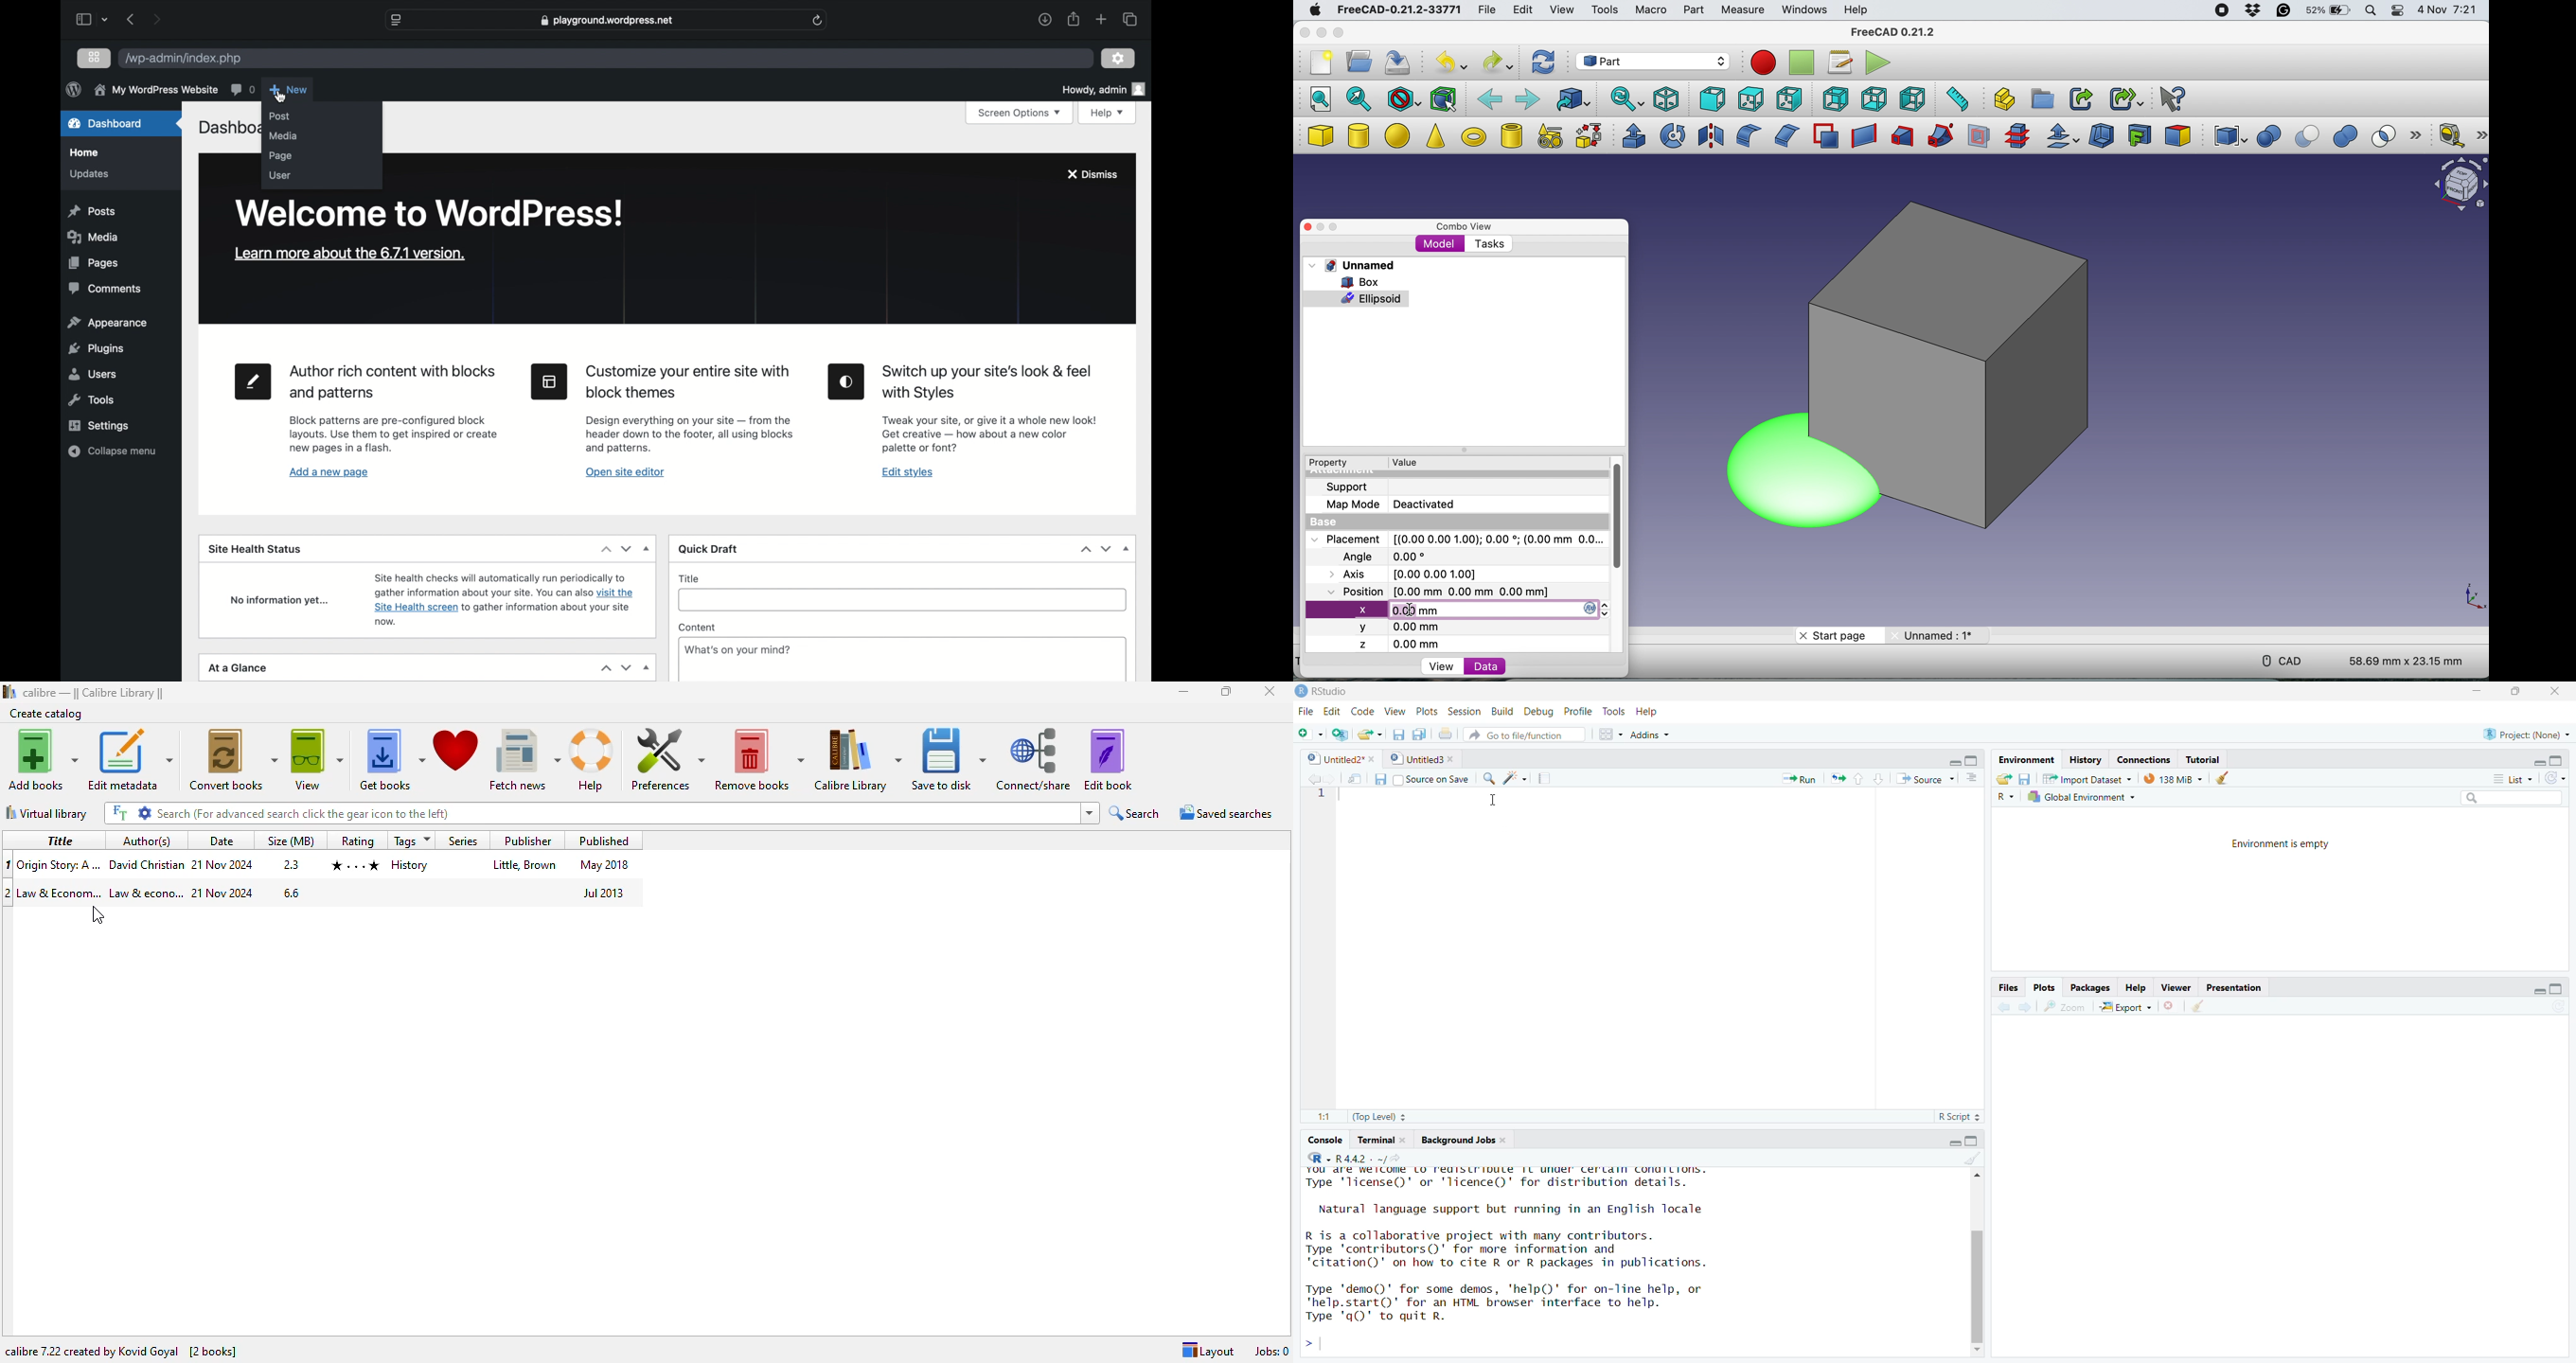  Describe the element at coordinates (1914, 99) in the screenshot. I see `left` at that location.